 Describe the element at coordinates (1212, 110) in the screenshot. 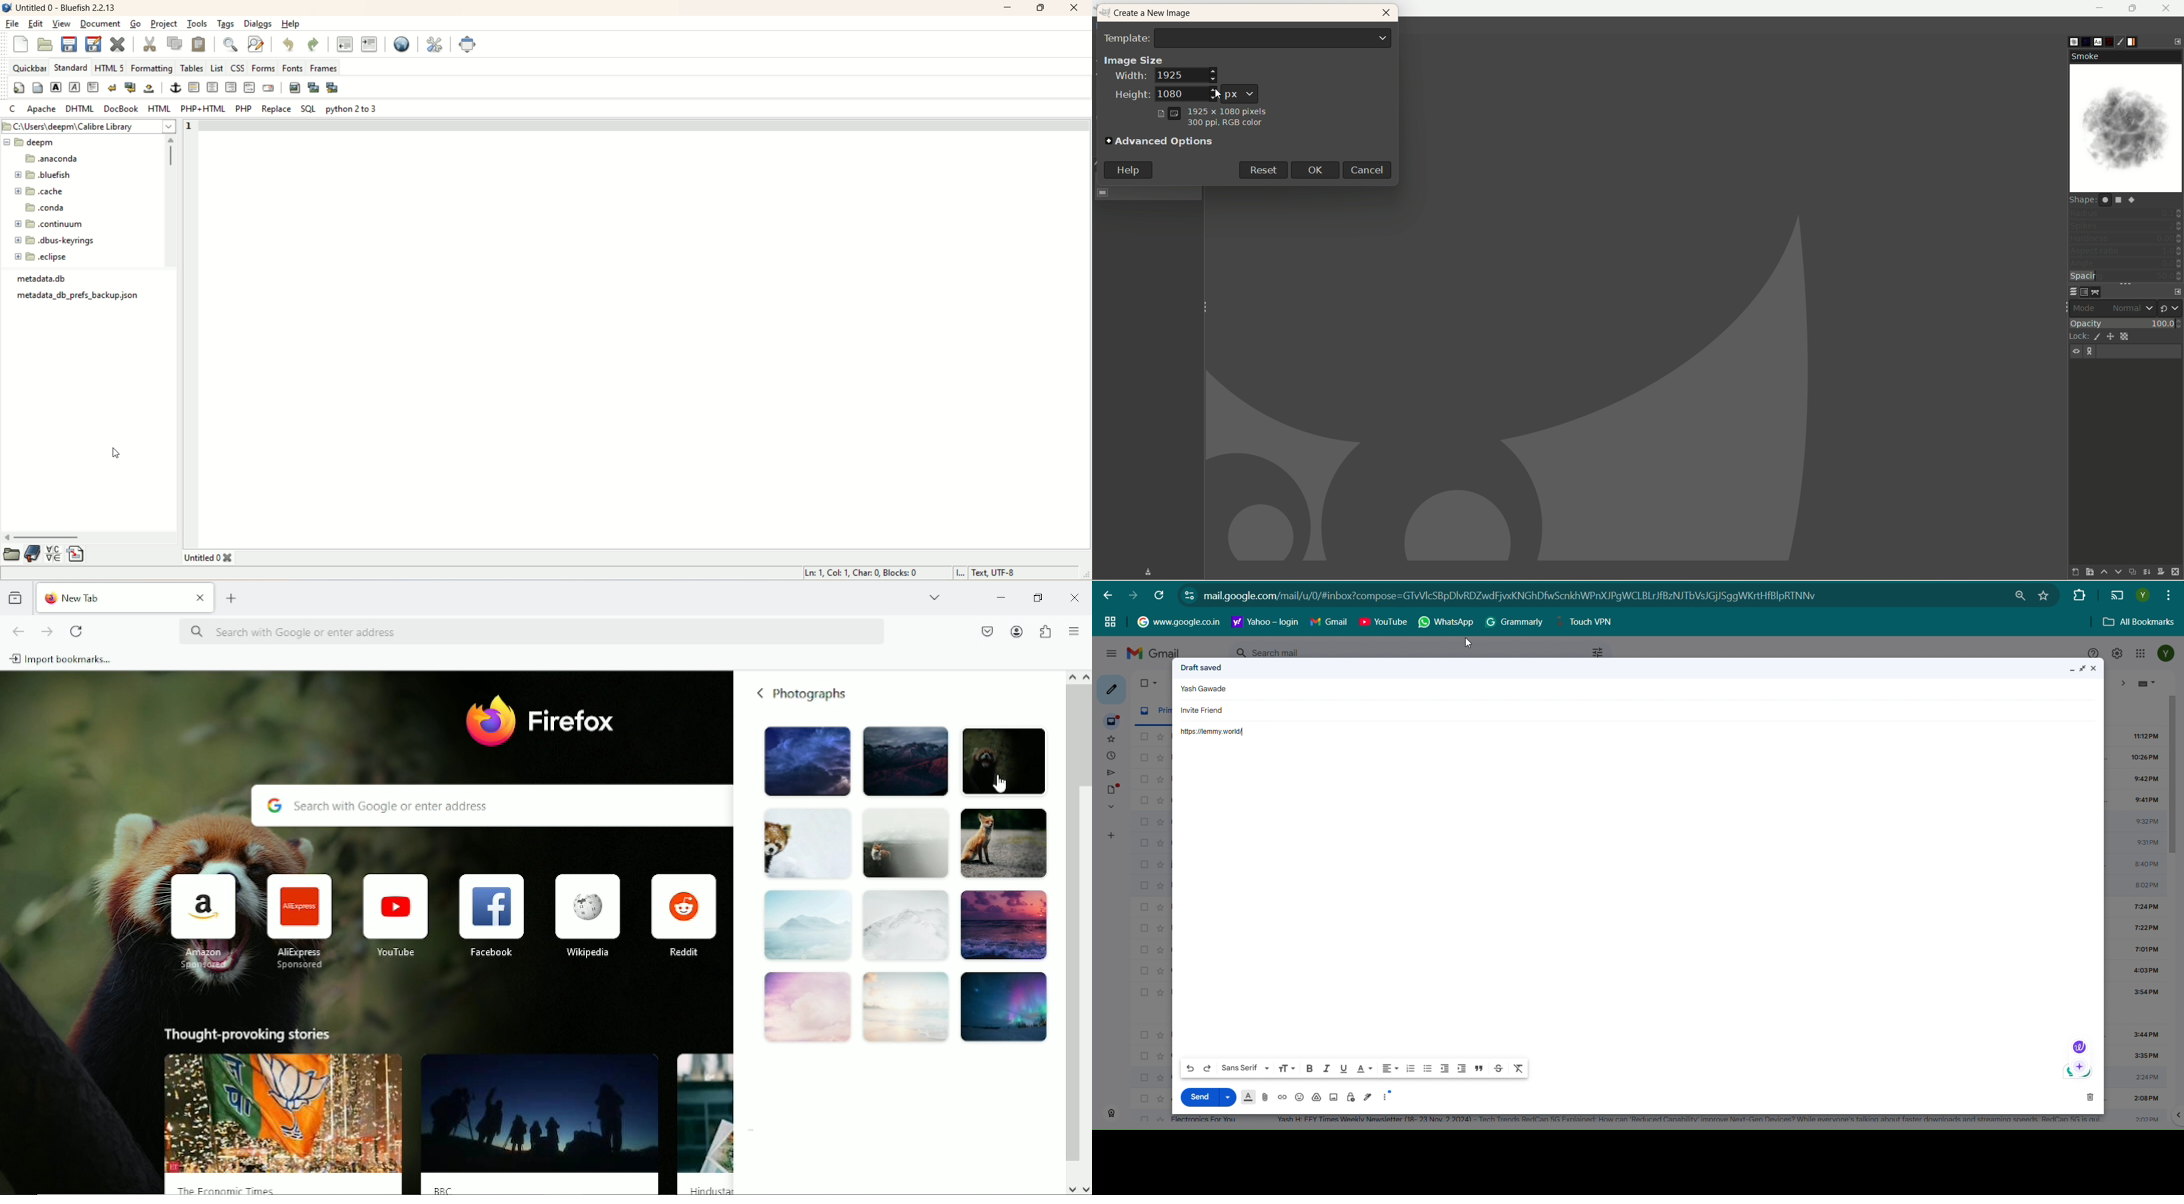

I see `pixels` at that location.